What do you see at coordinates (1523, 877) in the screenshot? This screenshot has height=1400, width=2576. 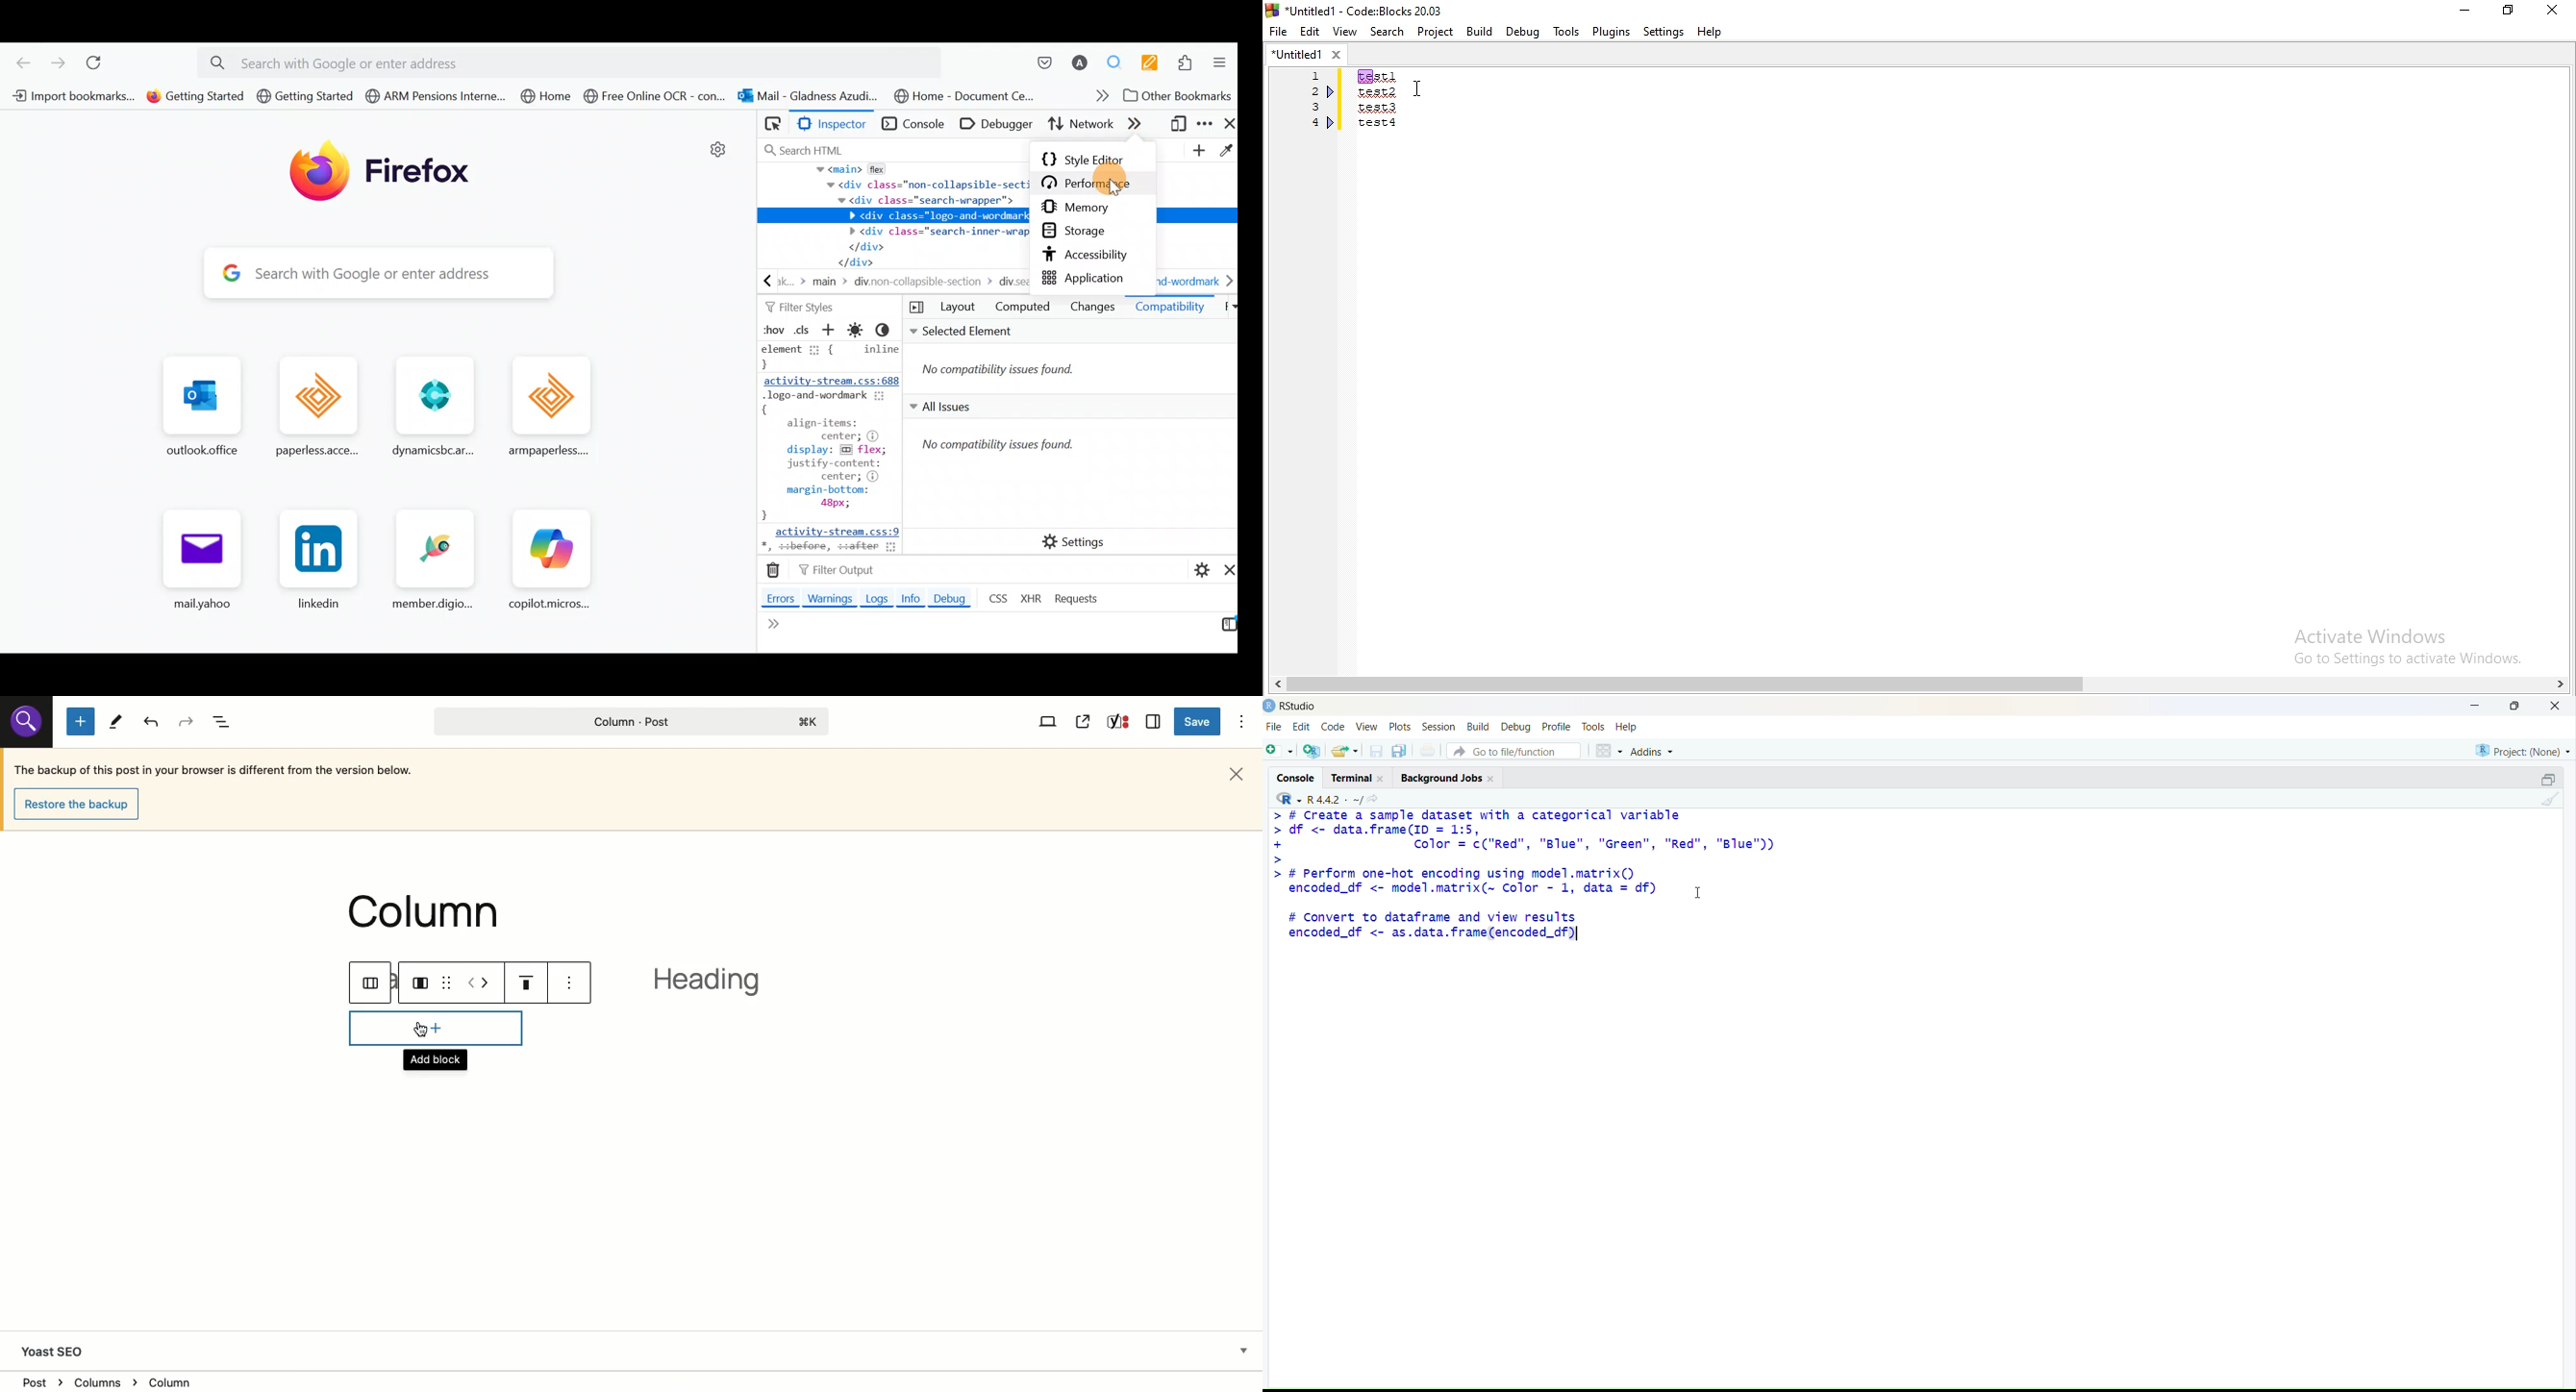 I see `> # Create a sample dataset with a categorical variable> df <- data.frame(ID = 1:5,+ color = c("Red", "Blue", "Green", "Red", "Blue"))>> # Perform one-hot encoding using model.matrix()encoded_df <- model.matrix(~ Color - 1, data = df) I# Convert to dataframe and view resultsencoded_df <- as.data.frame(encoded_df)` at bounding box center [1523, 877].